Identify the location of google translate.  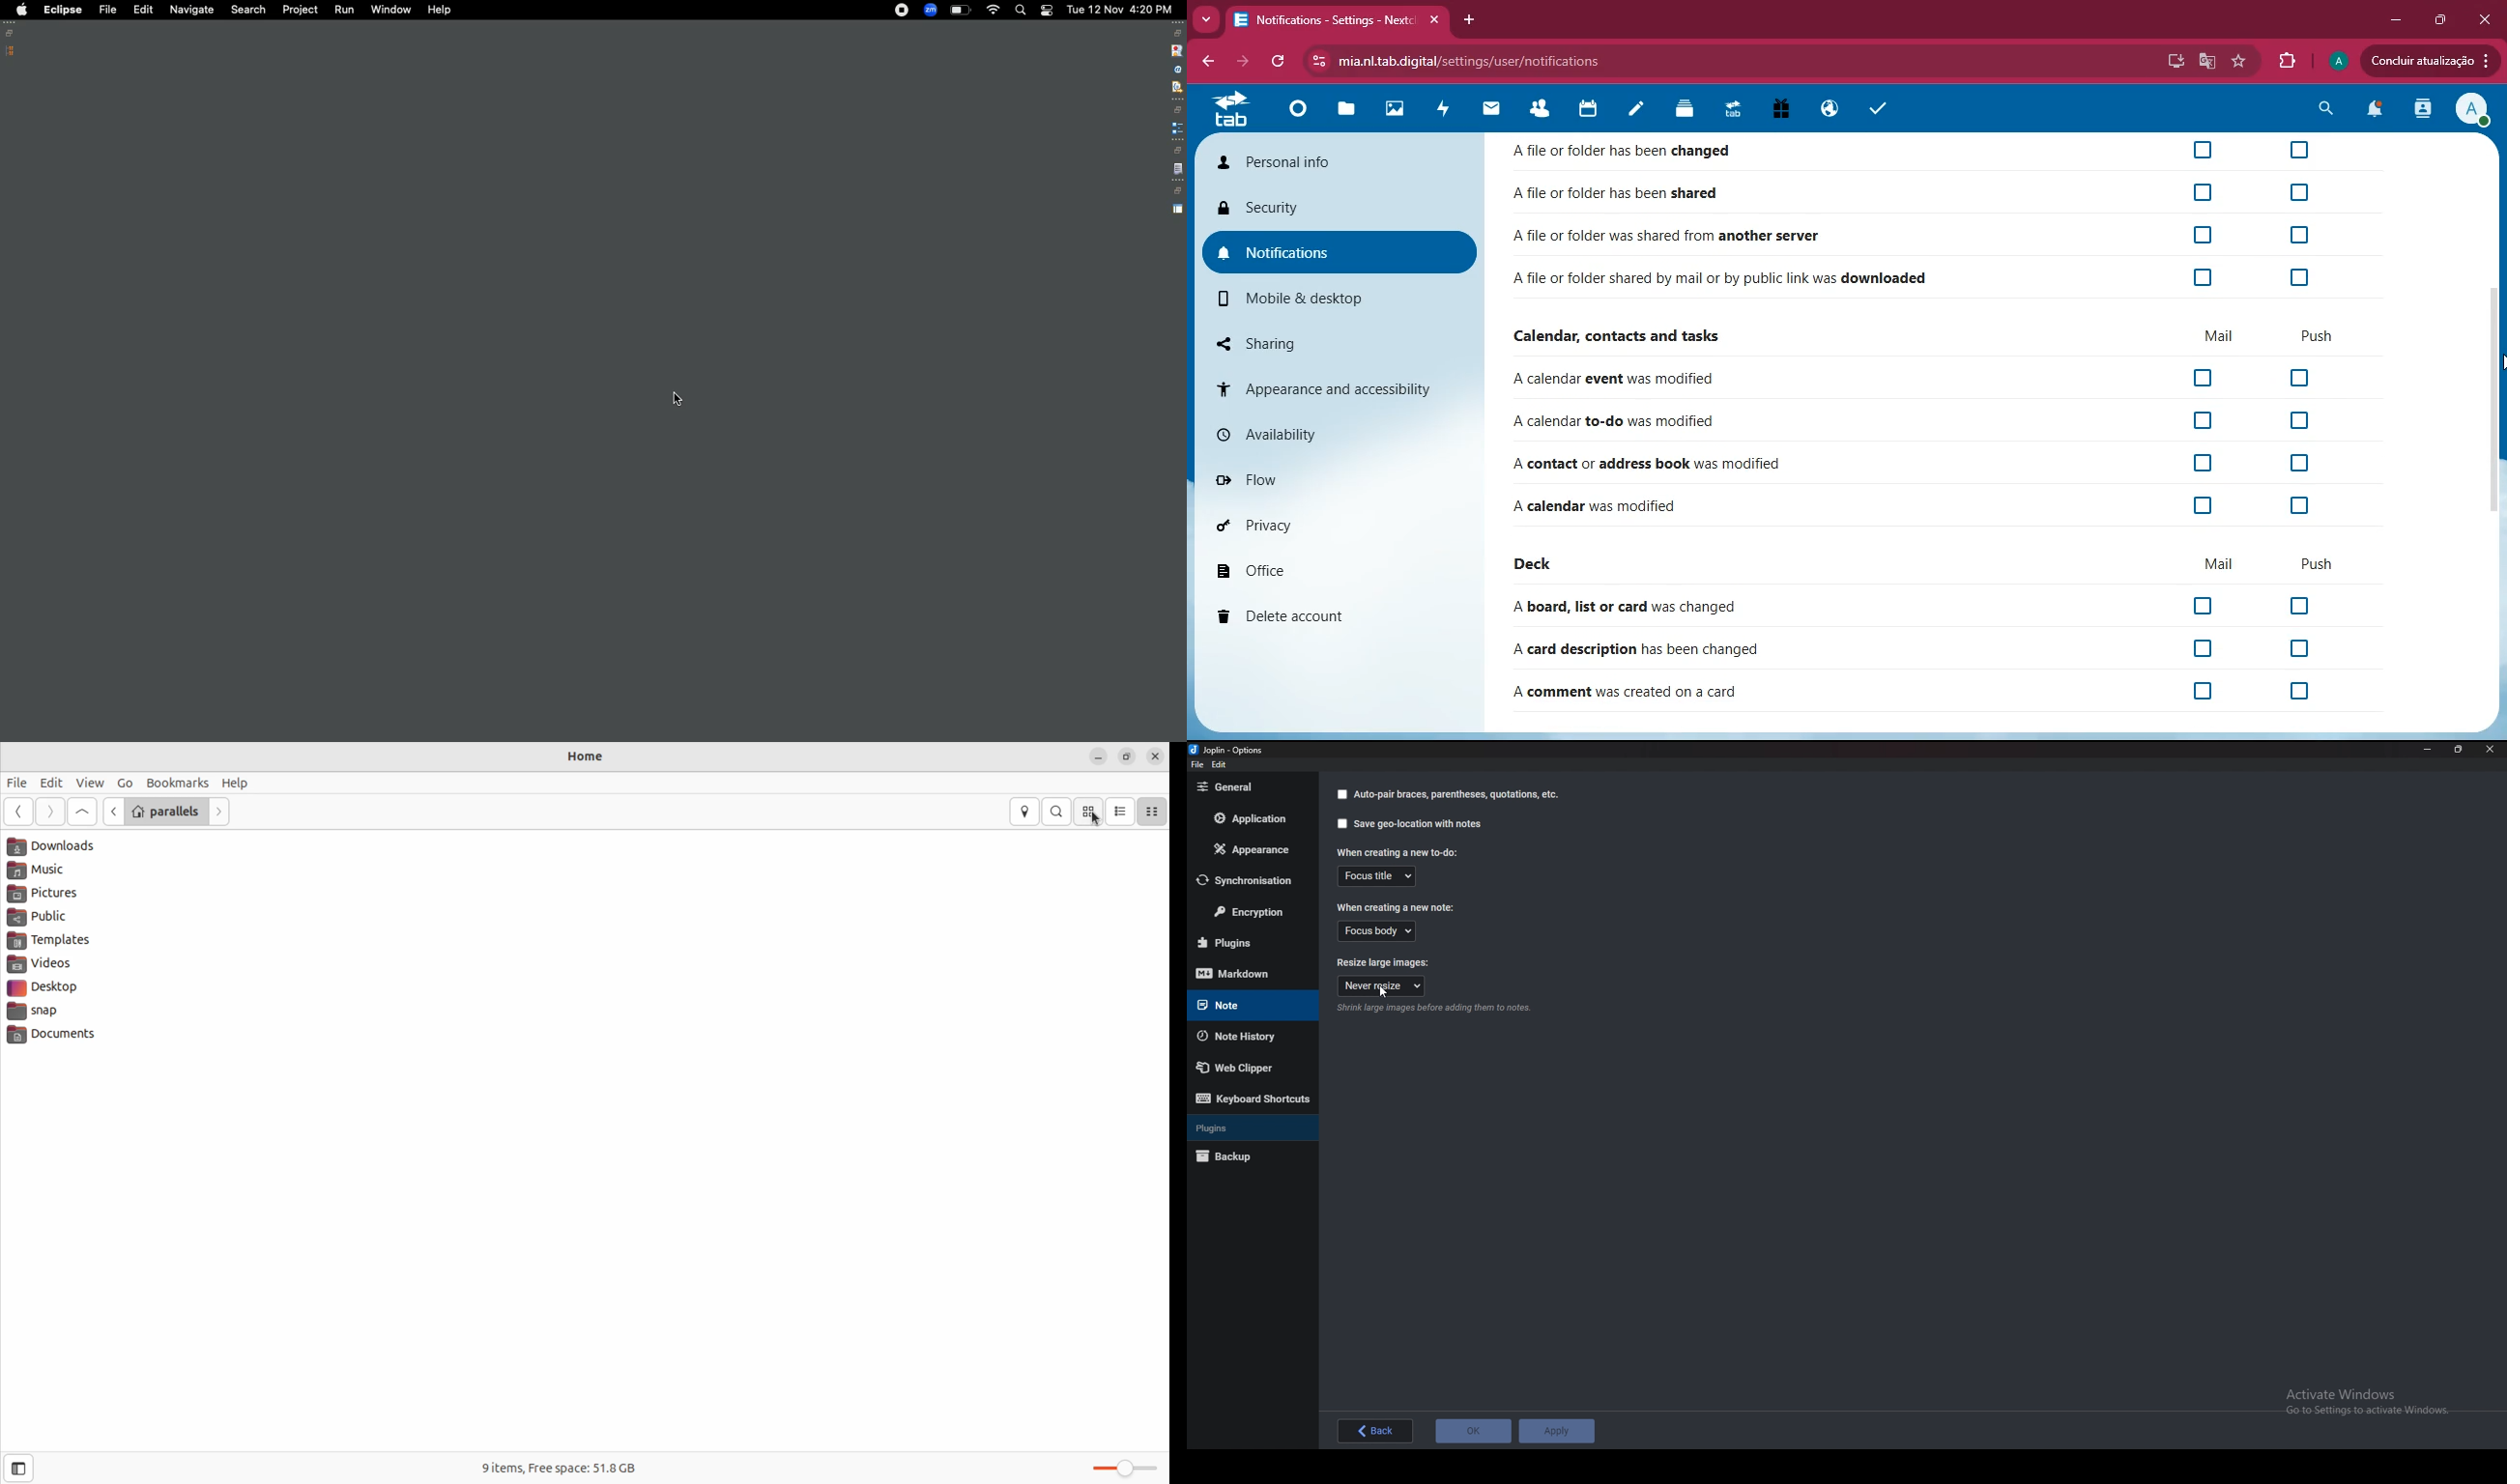
(2204, 63).